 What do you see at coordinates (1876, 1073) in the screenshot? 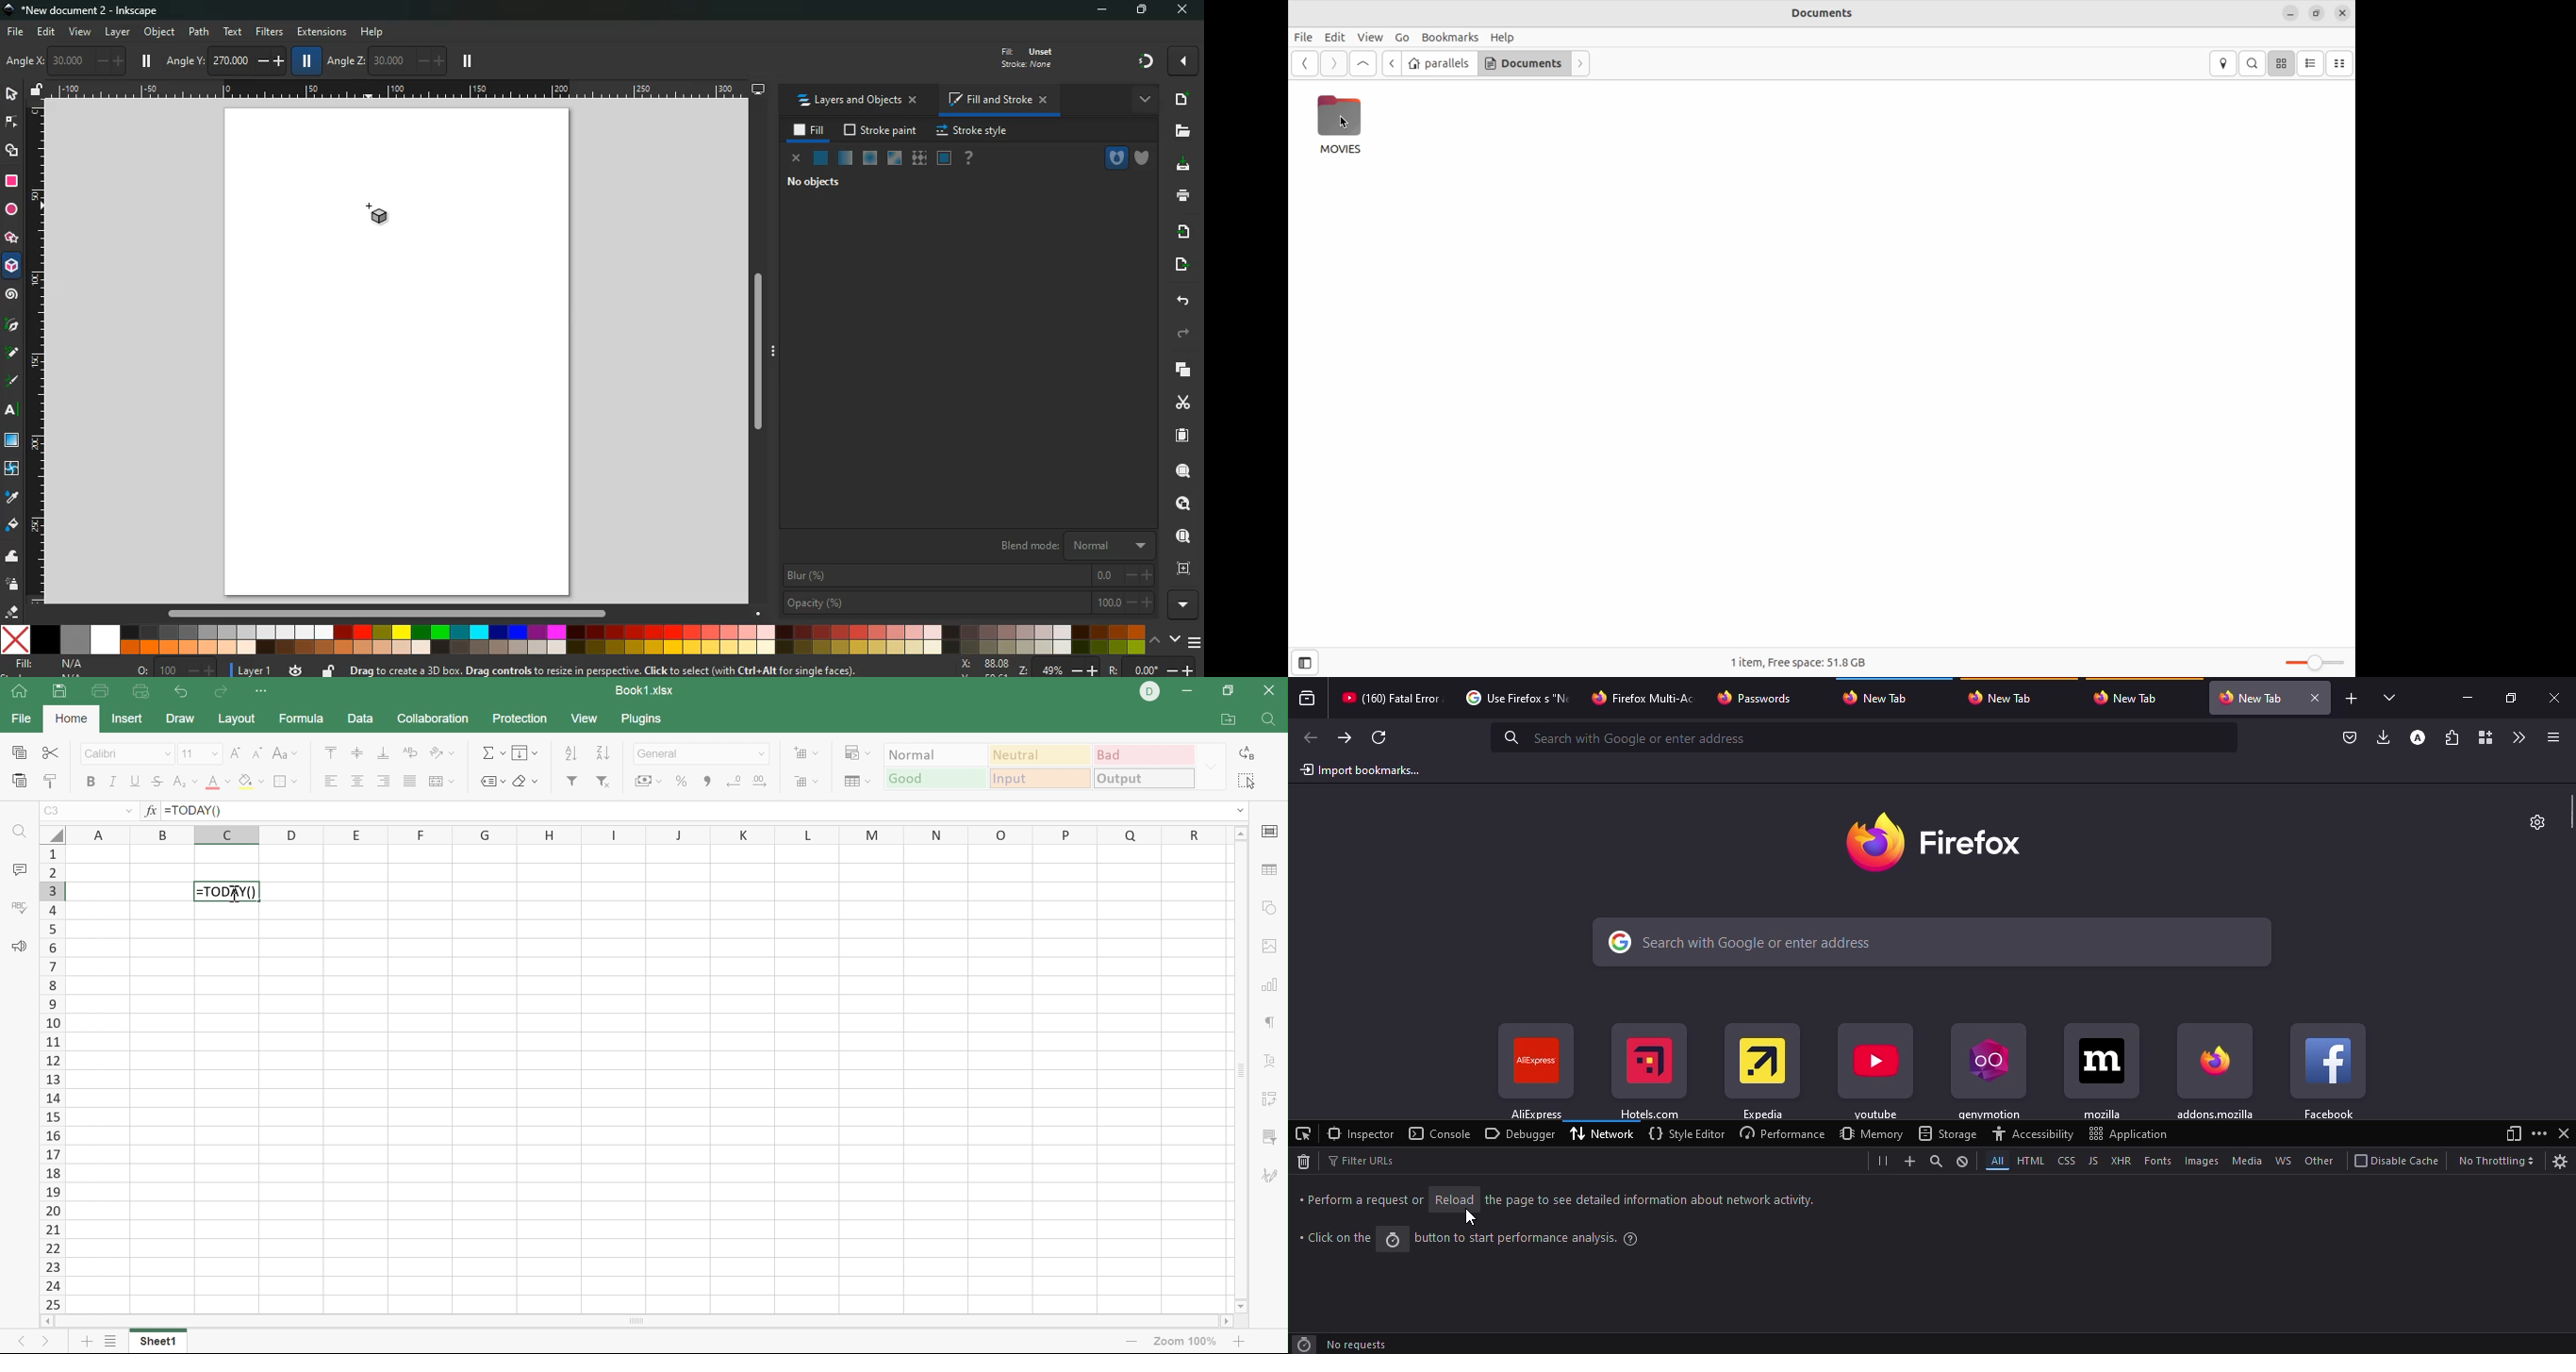
I see `shortcuts` at bounding box center [1876, 1073].